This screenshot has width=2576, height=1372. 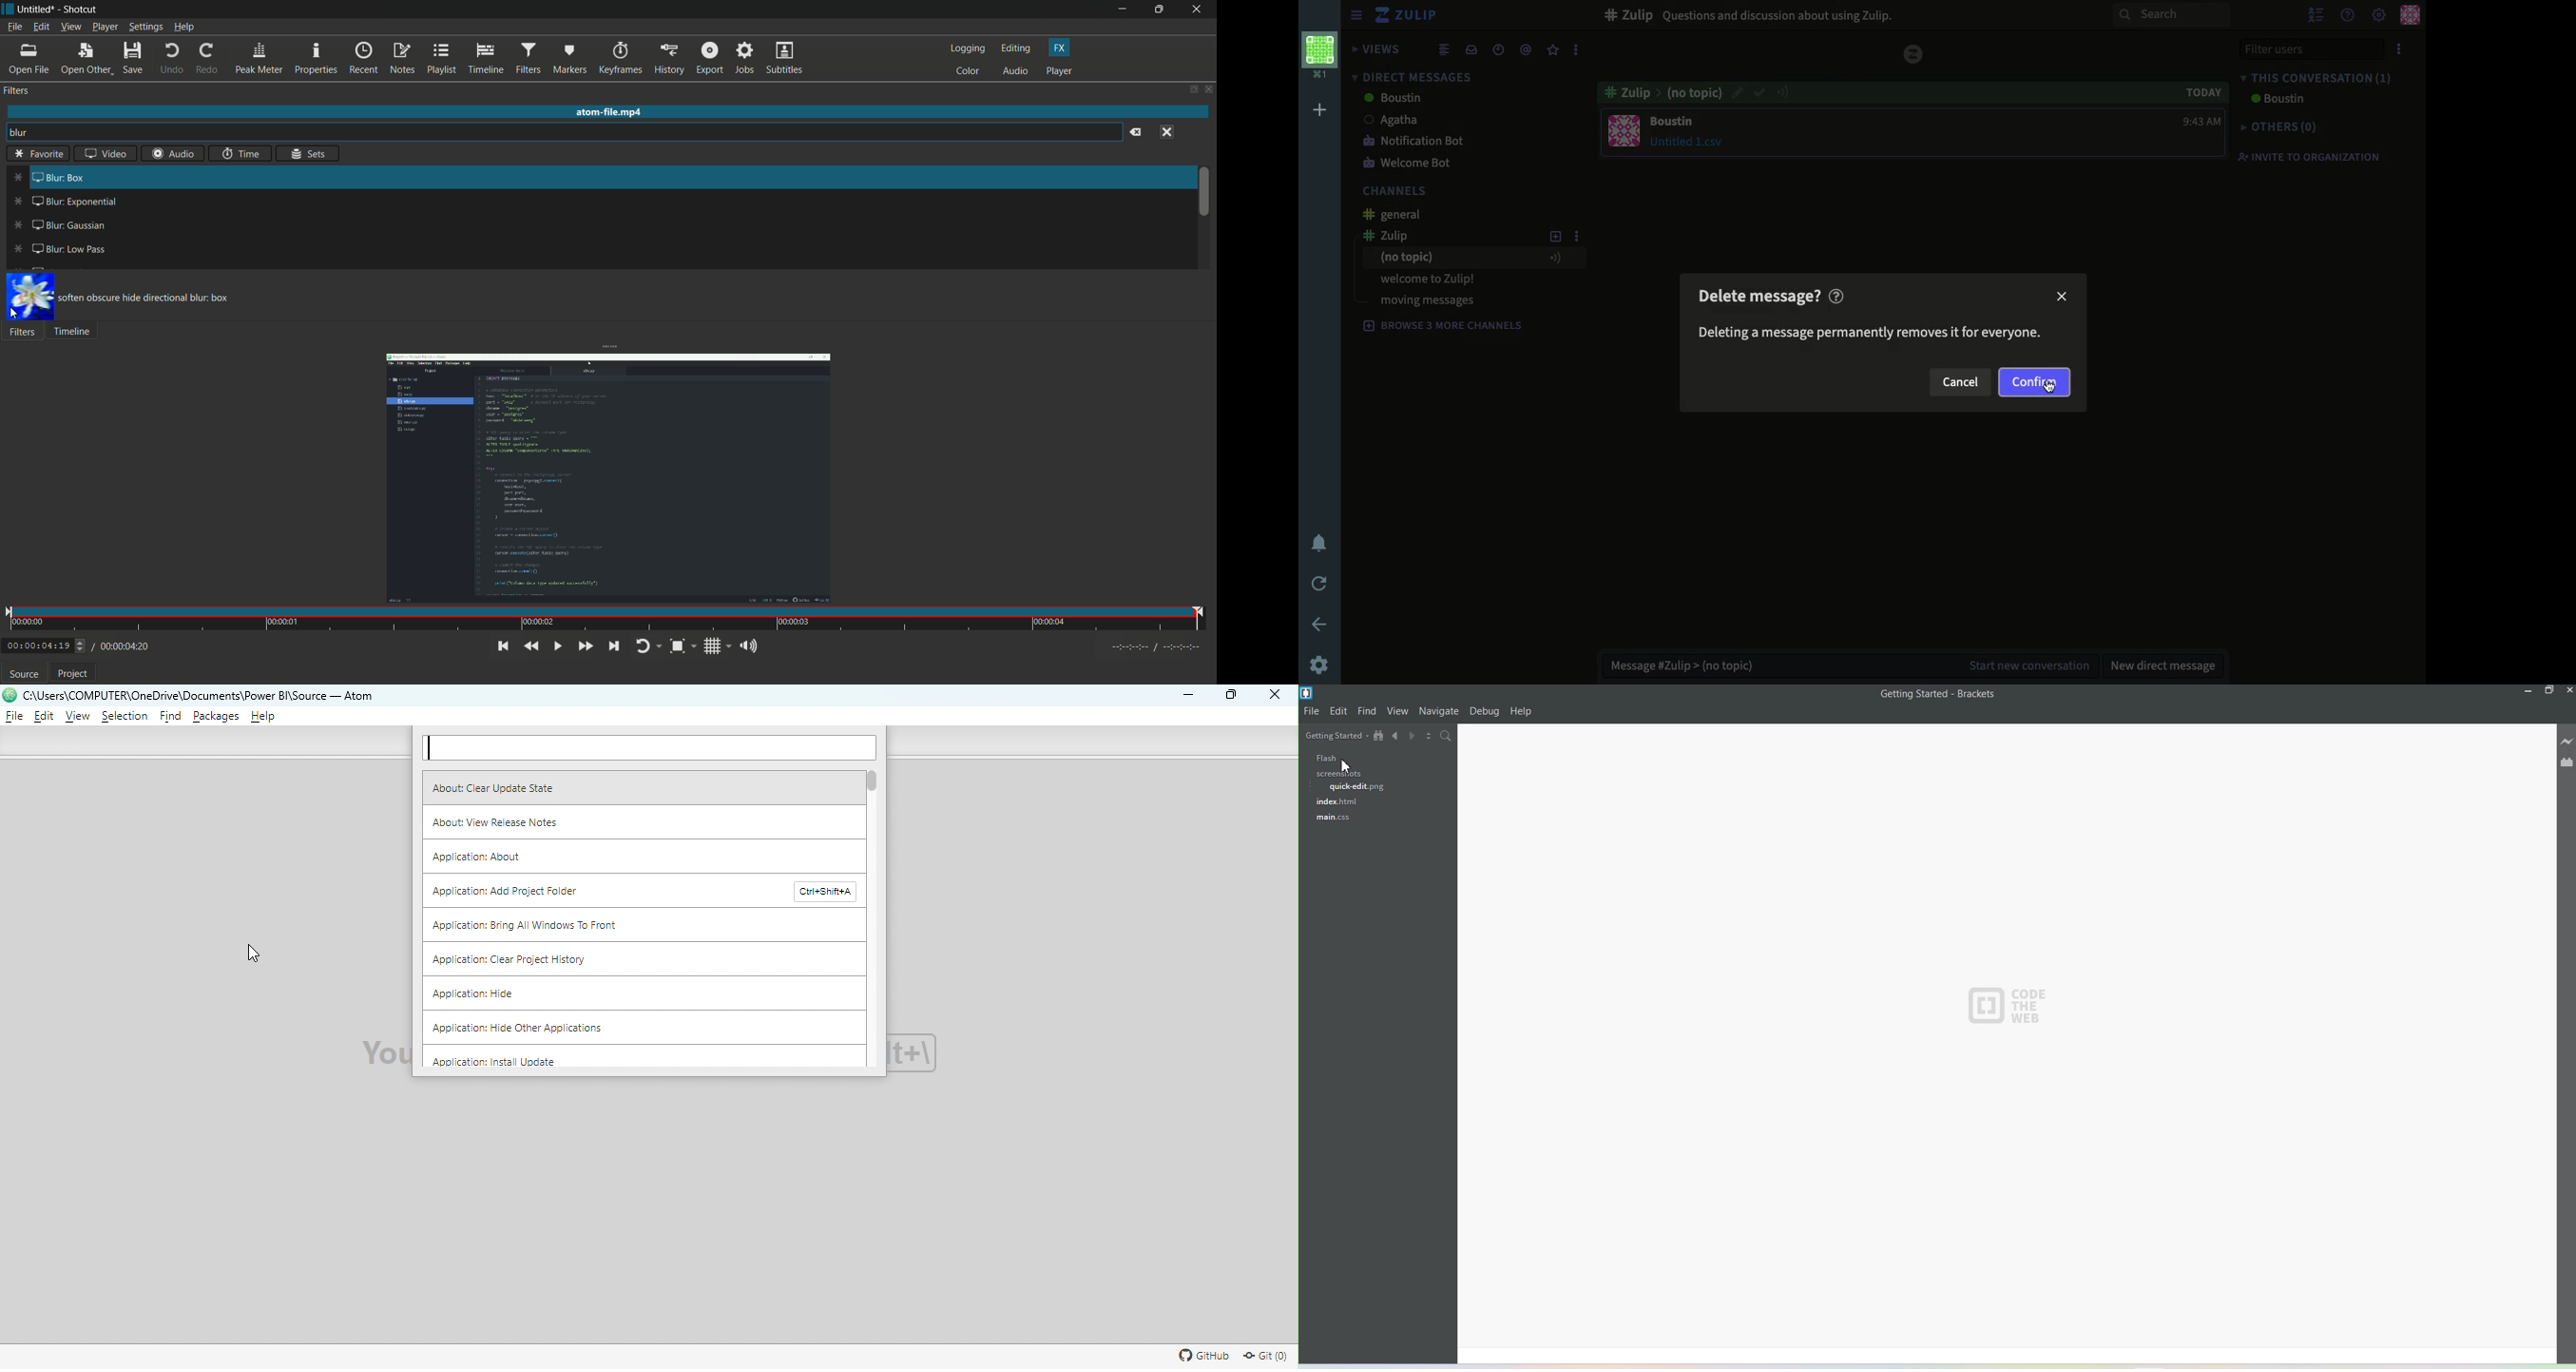 What do you see at coordinates (1321, 663) in the screenshot?
I see `settings` at bounding box center [1321, 663].